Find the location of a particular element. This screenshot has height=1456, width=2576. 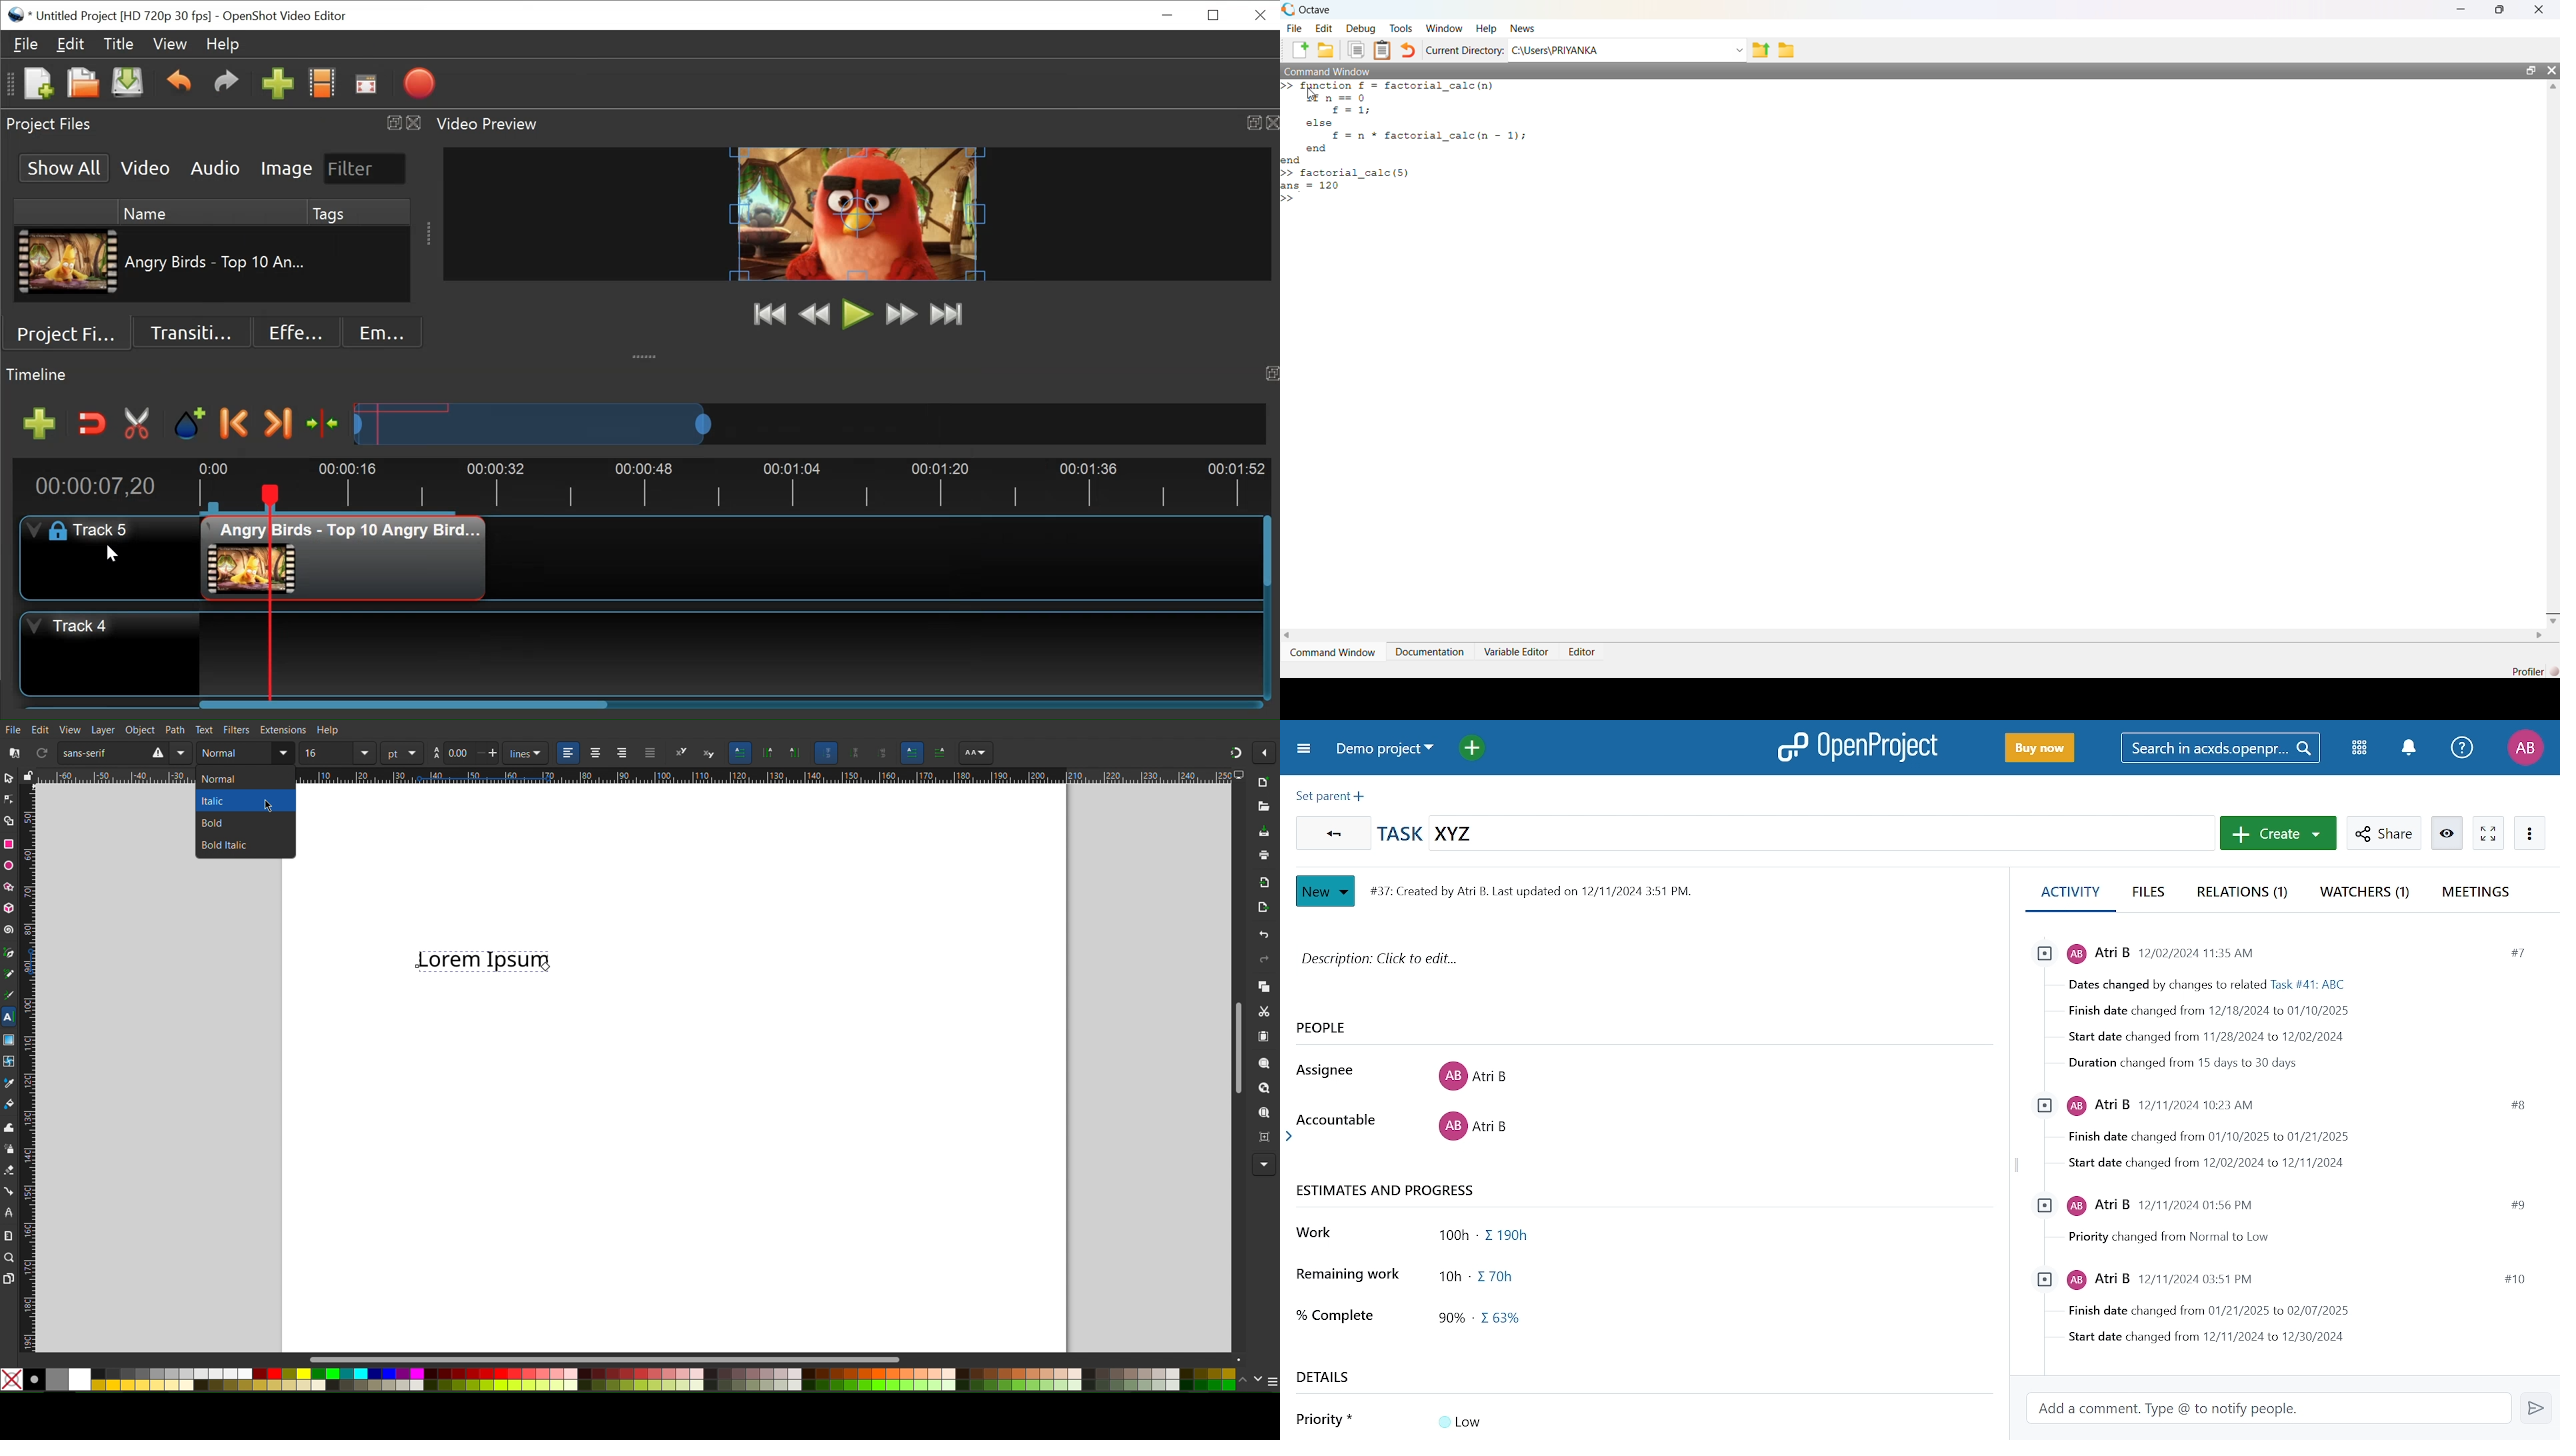

Current Directory: is located at coordinates (1467, 51).